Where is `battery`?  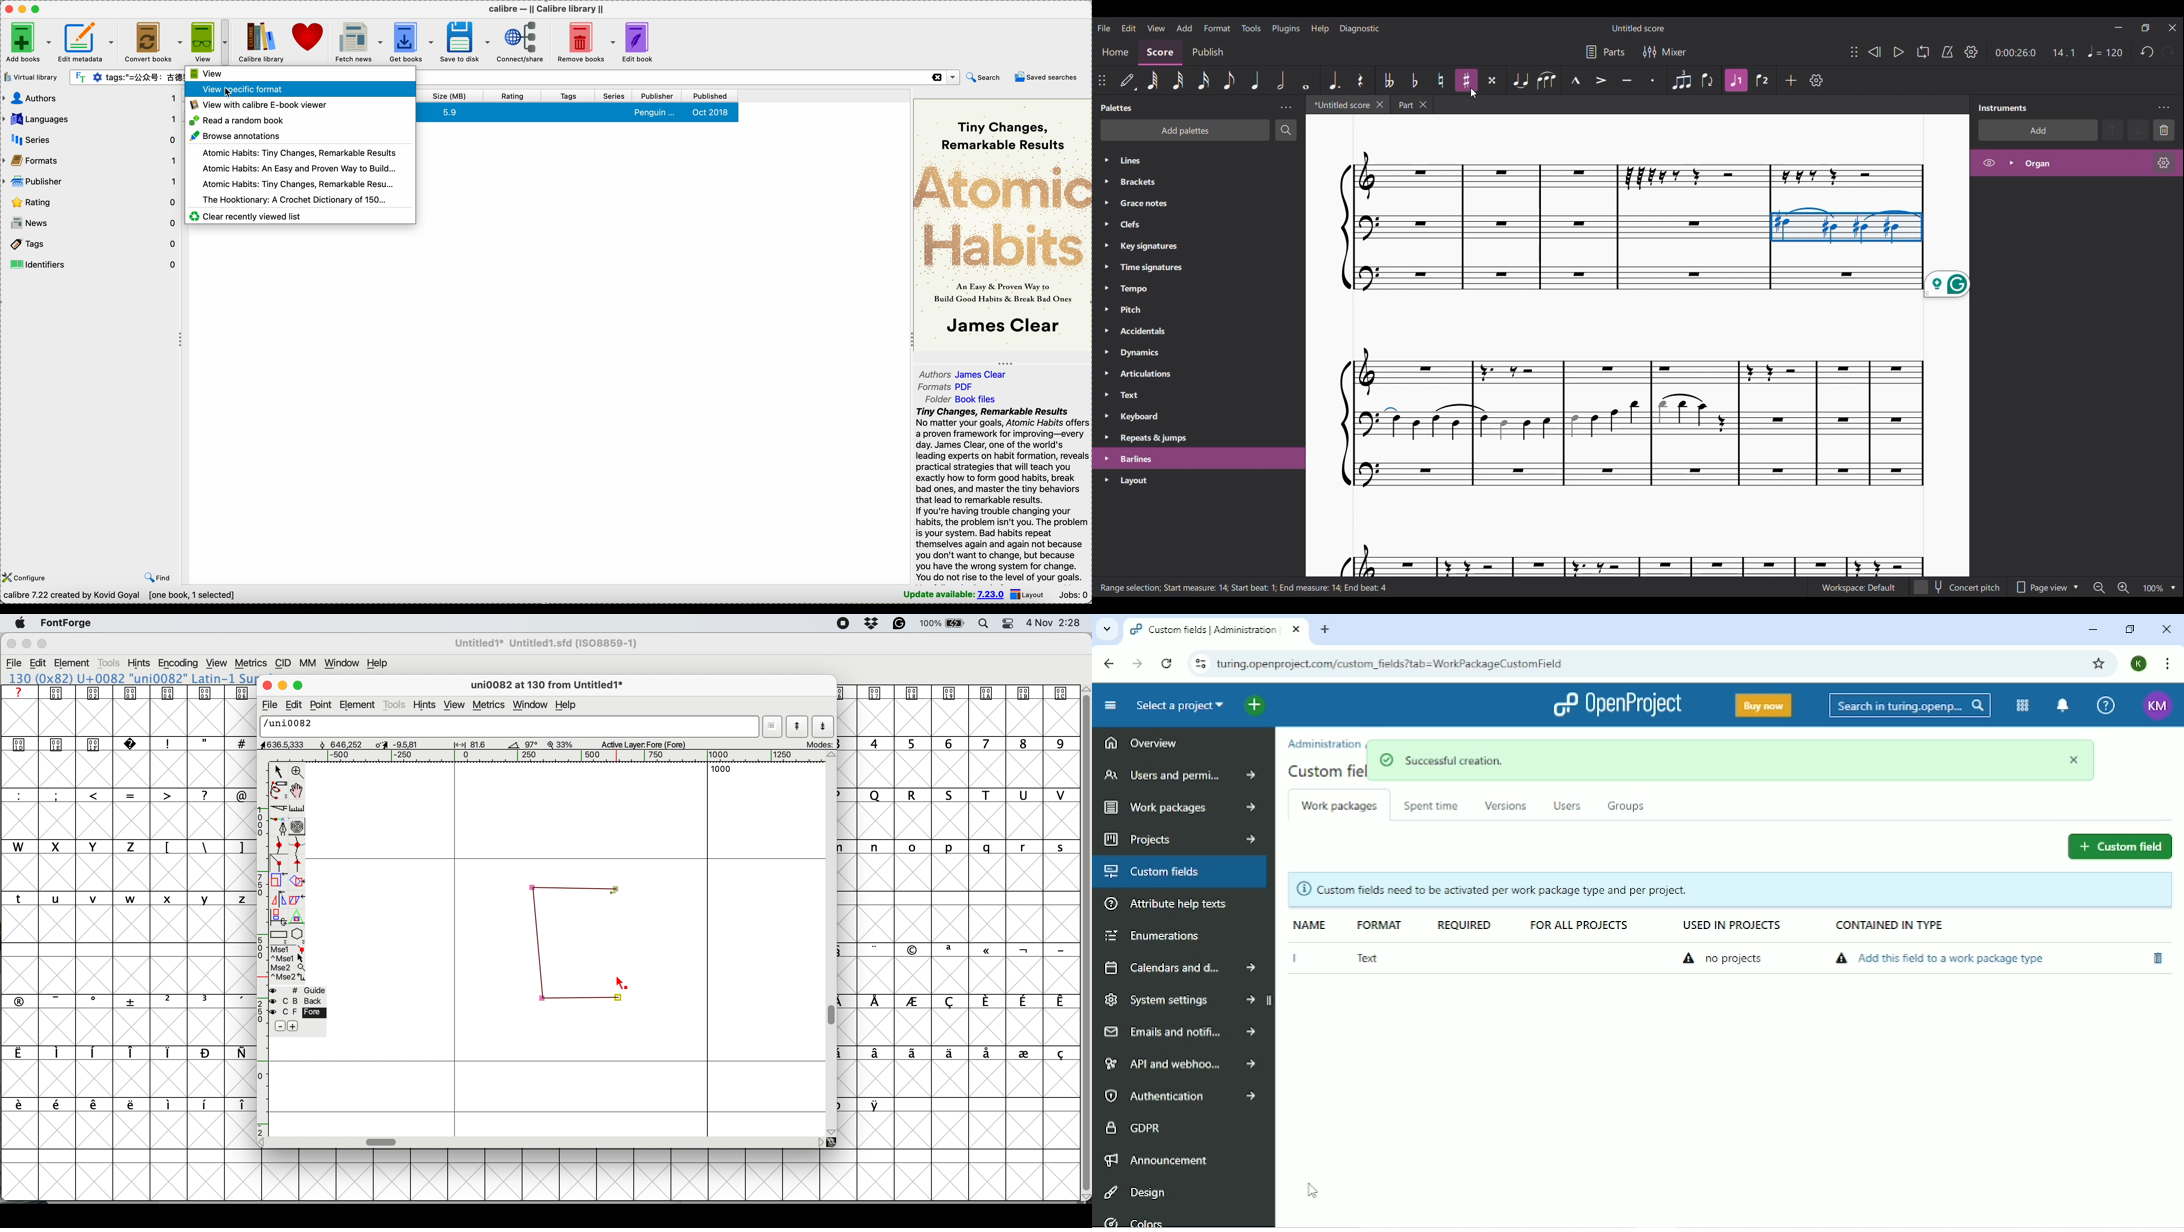 battery is located at coordinates (941, 623).